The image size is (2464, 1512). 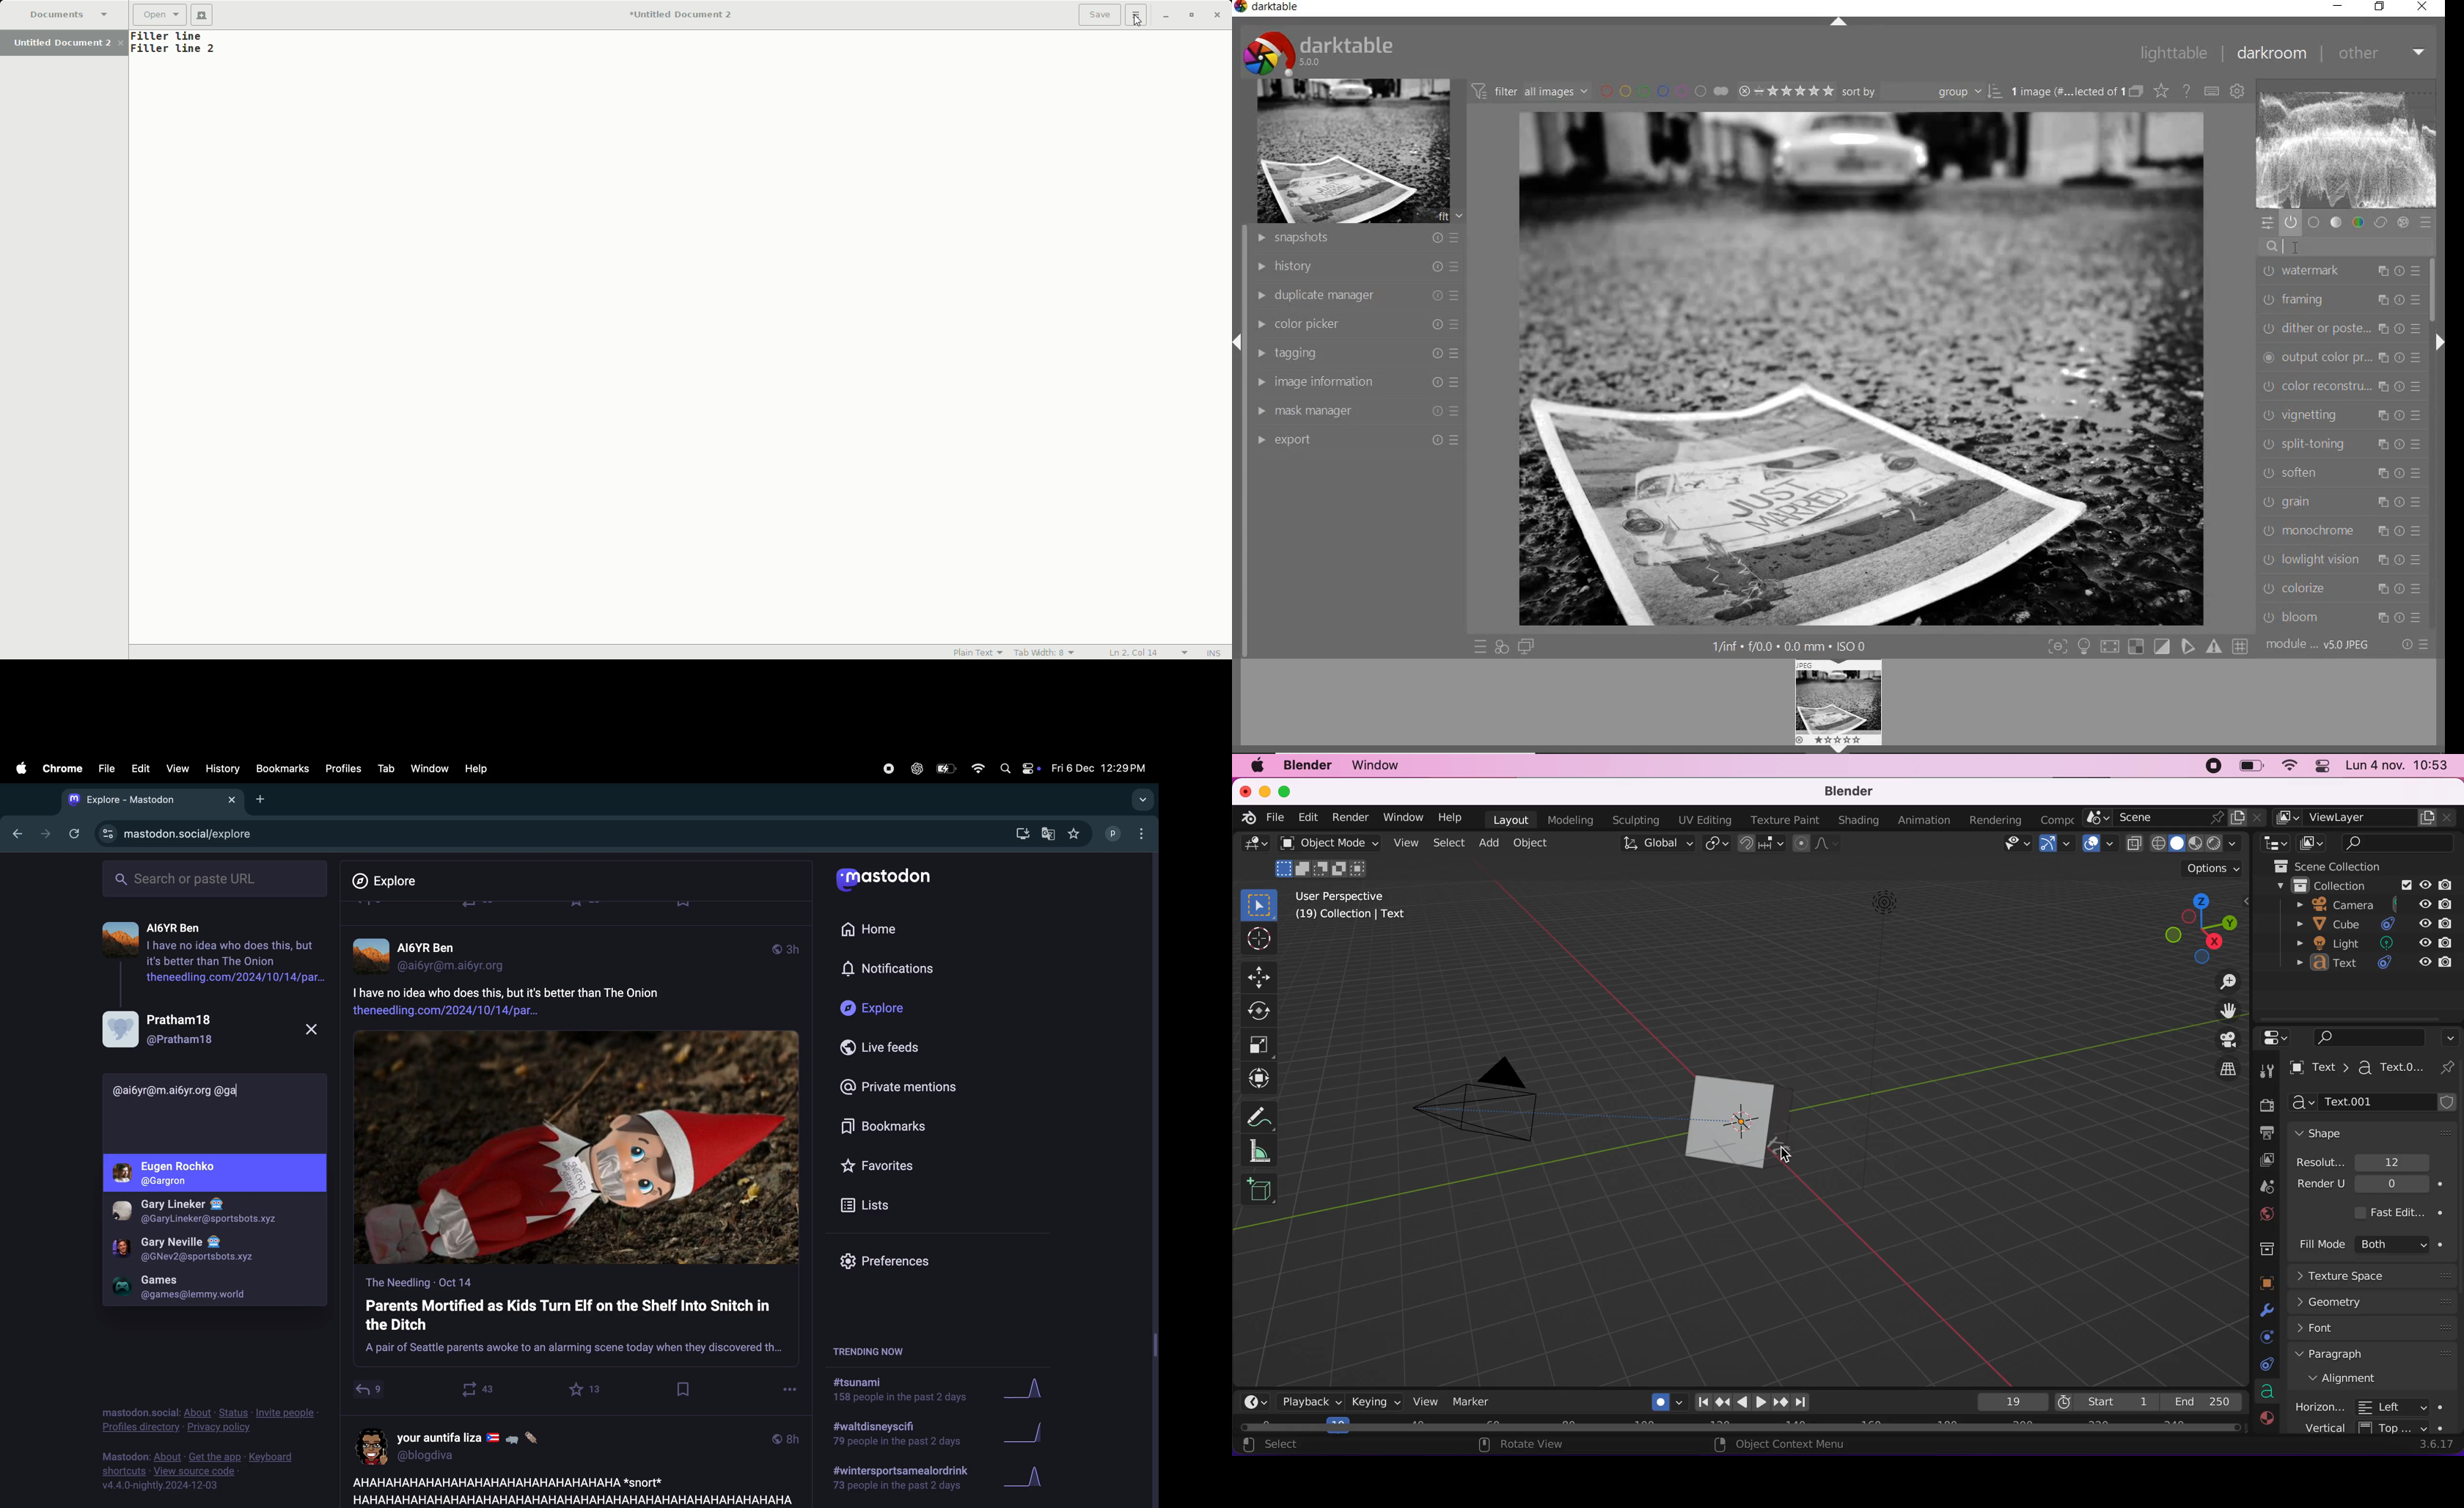 What do you see at coordinates (2267, 223) in the screenshot?
I see `quick access panel` at bounding box center [2267, 223].